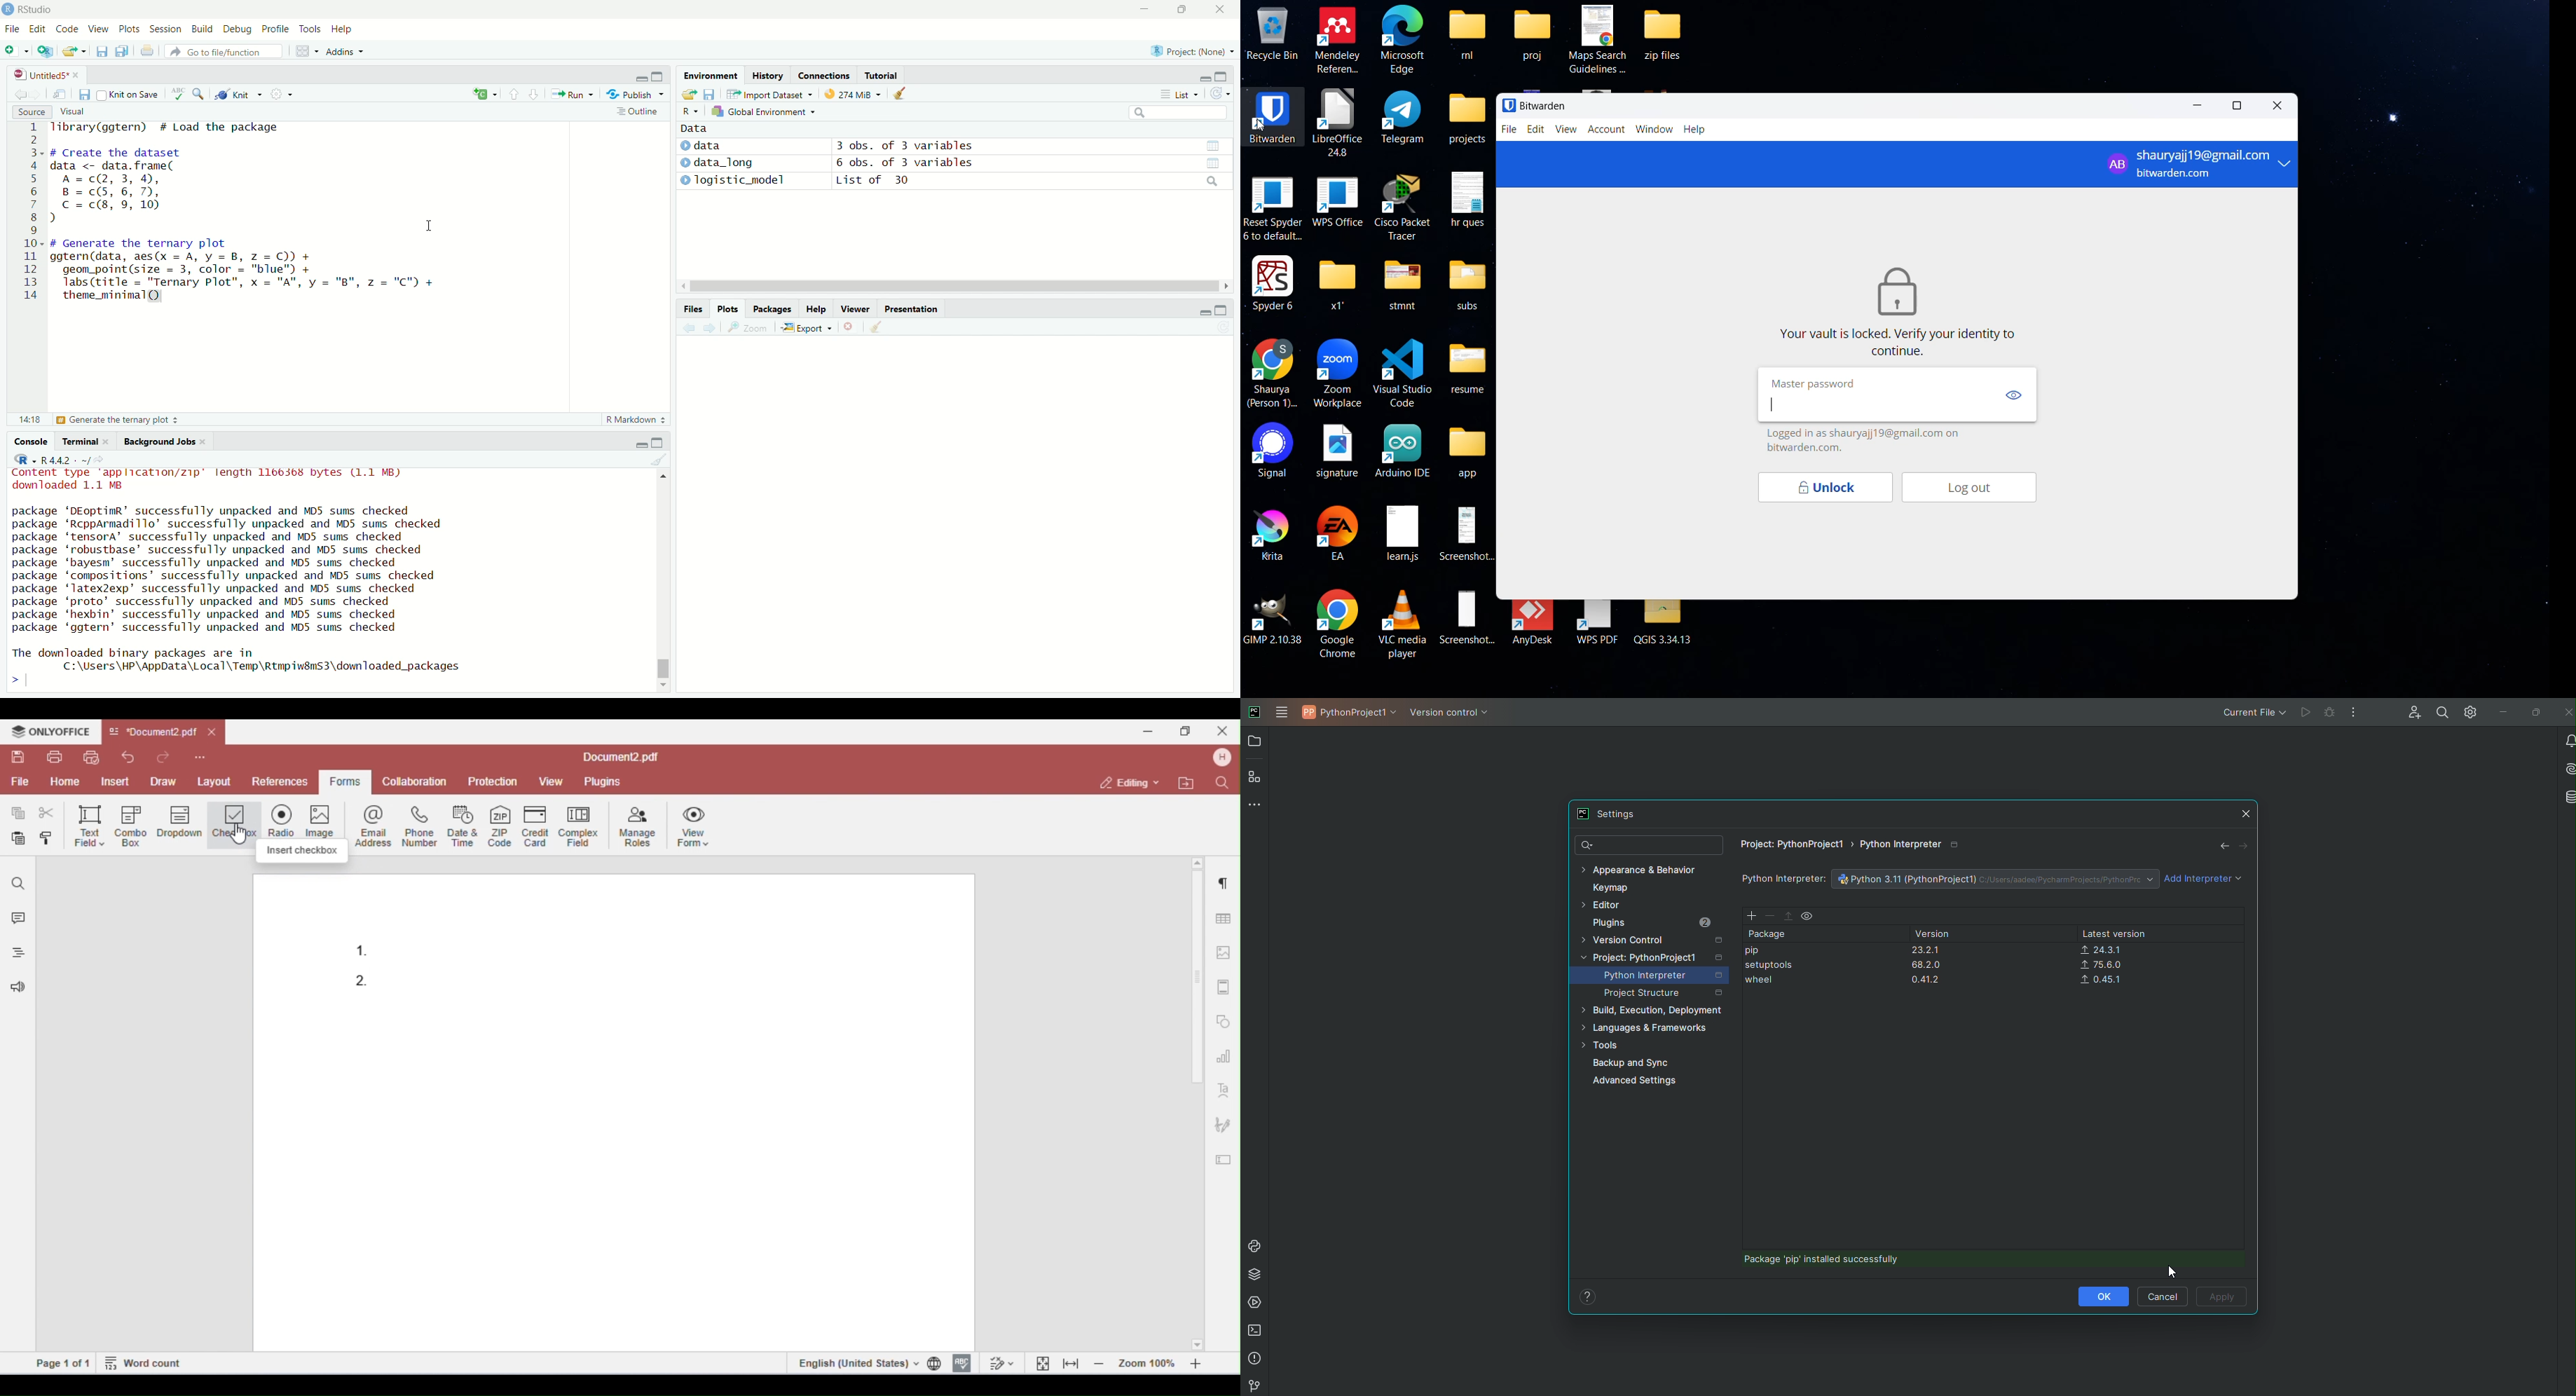  I want to click on ) | UntitledS*, so click(40, 74).